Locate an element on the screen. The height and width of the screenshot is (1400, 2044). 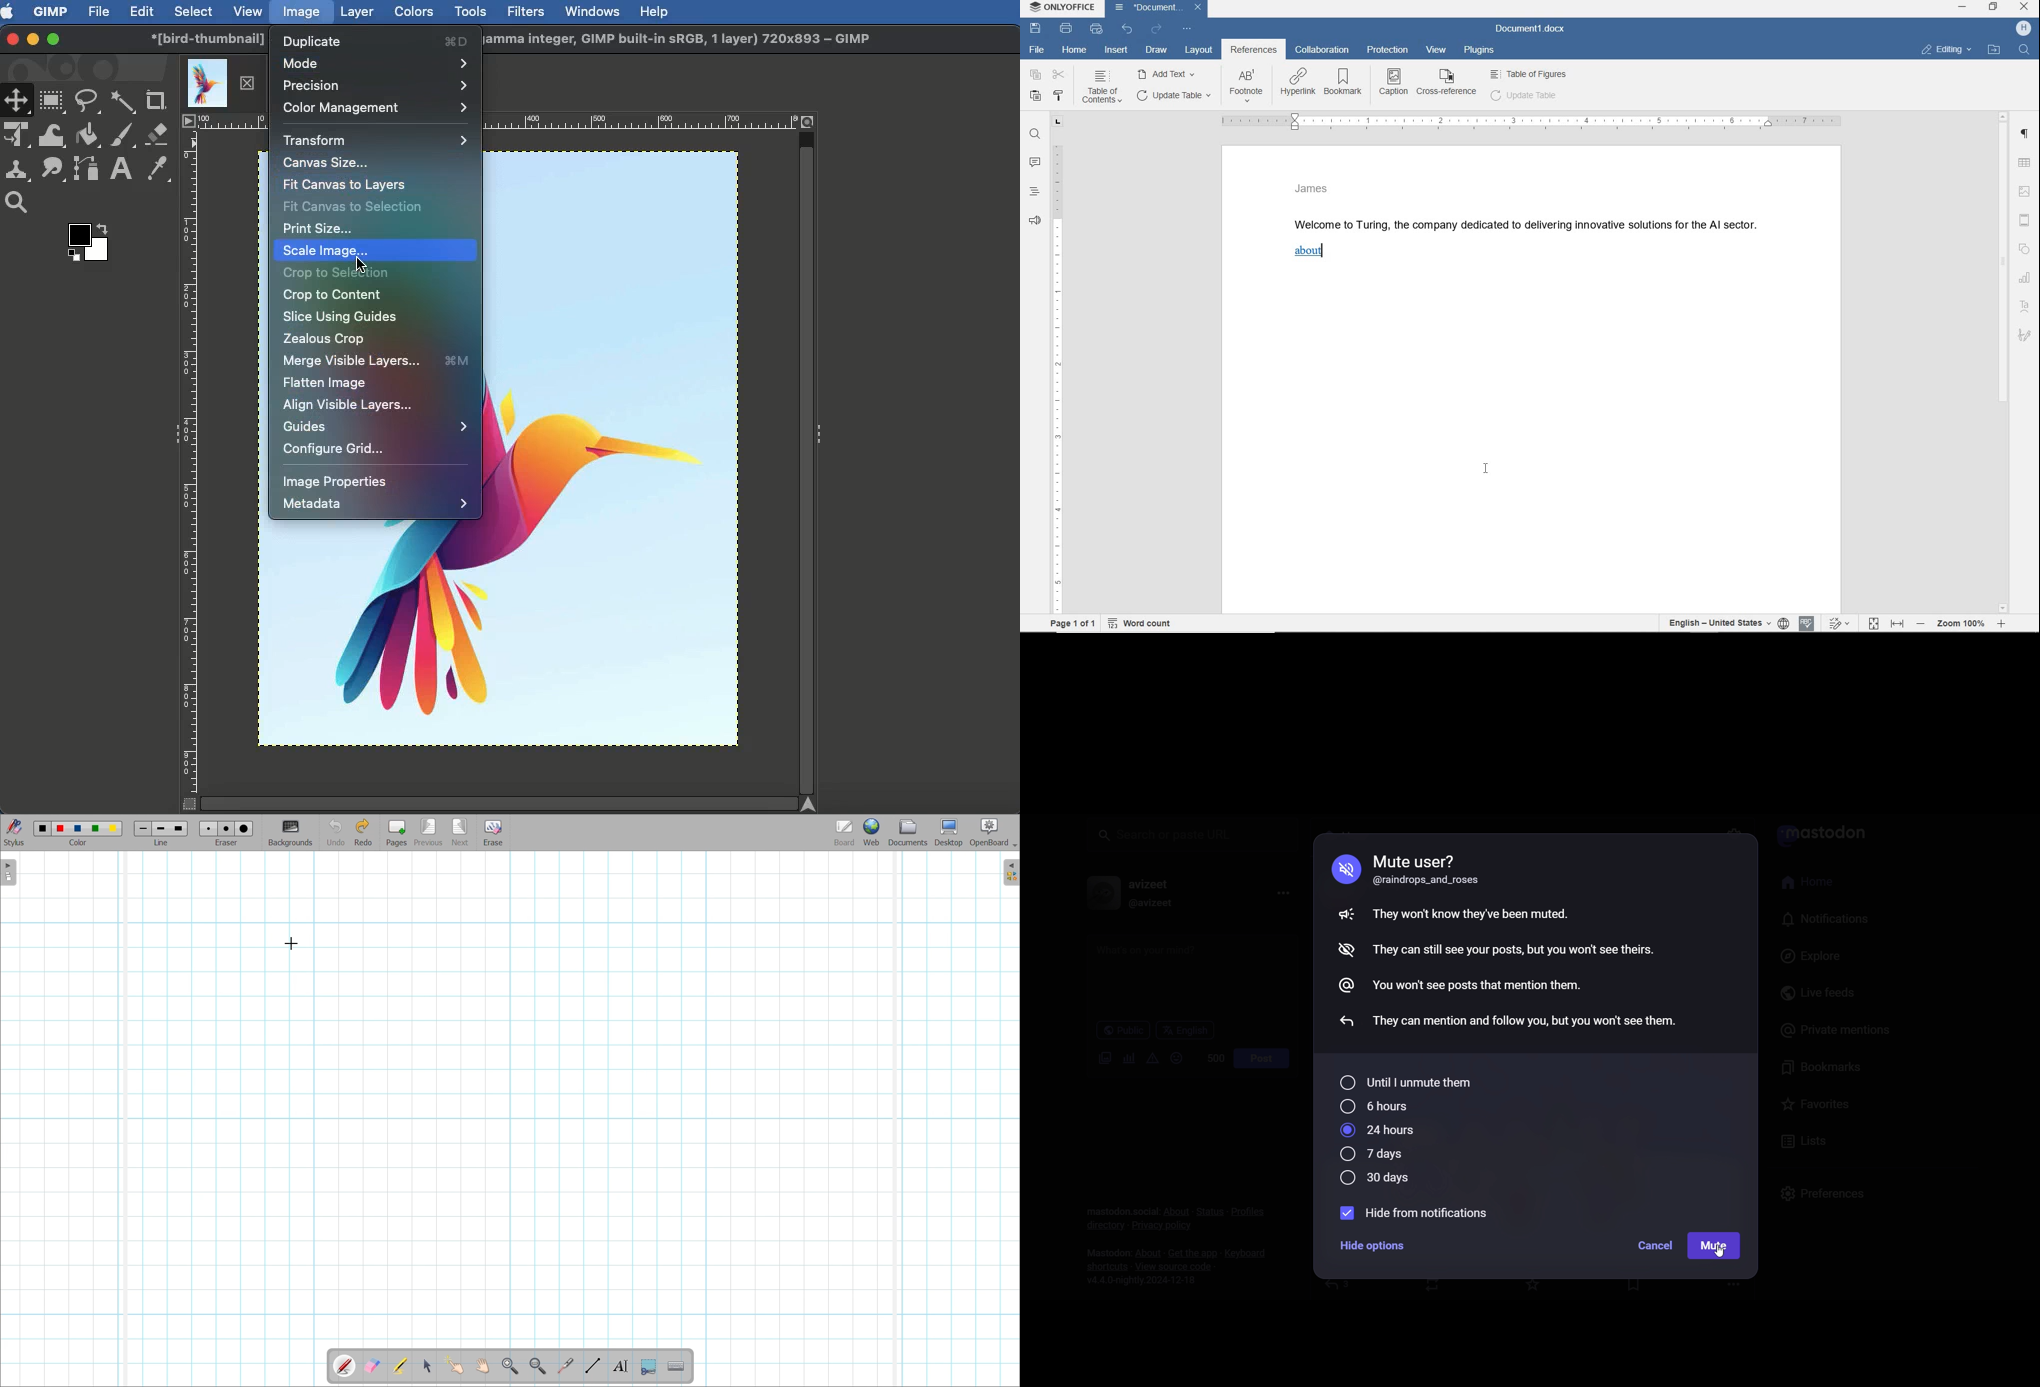
Crop is located at coordinates (156, 100).